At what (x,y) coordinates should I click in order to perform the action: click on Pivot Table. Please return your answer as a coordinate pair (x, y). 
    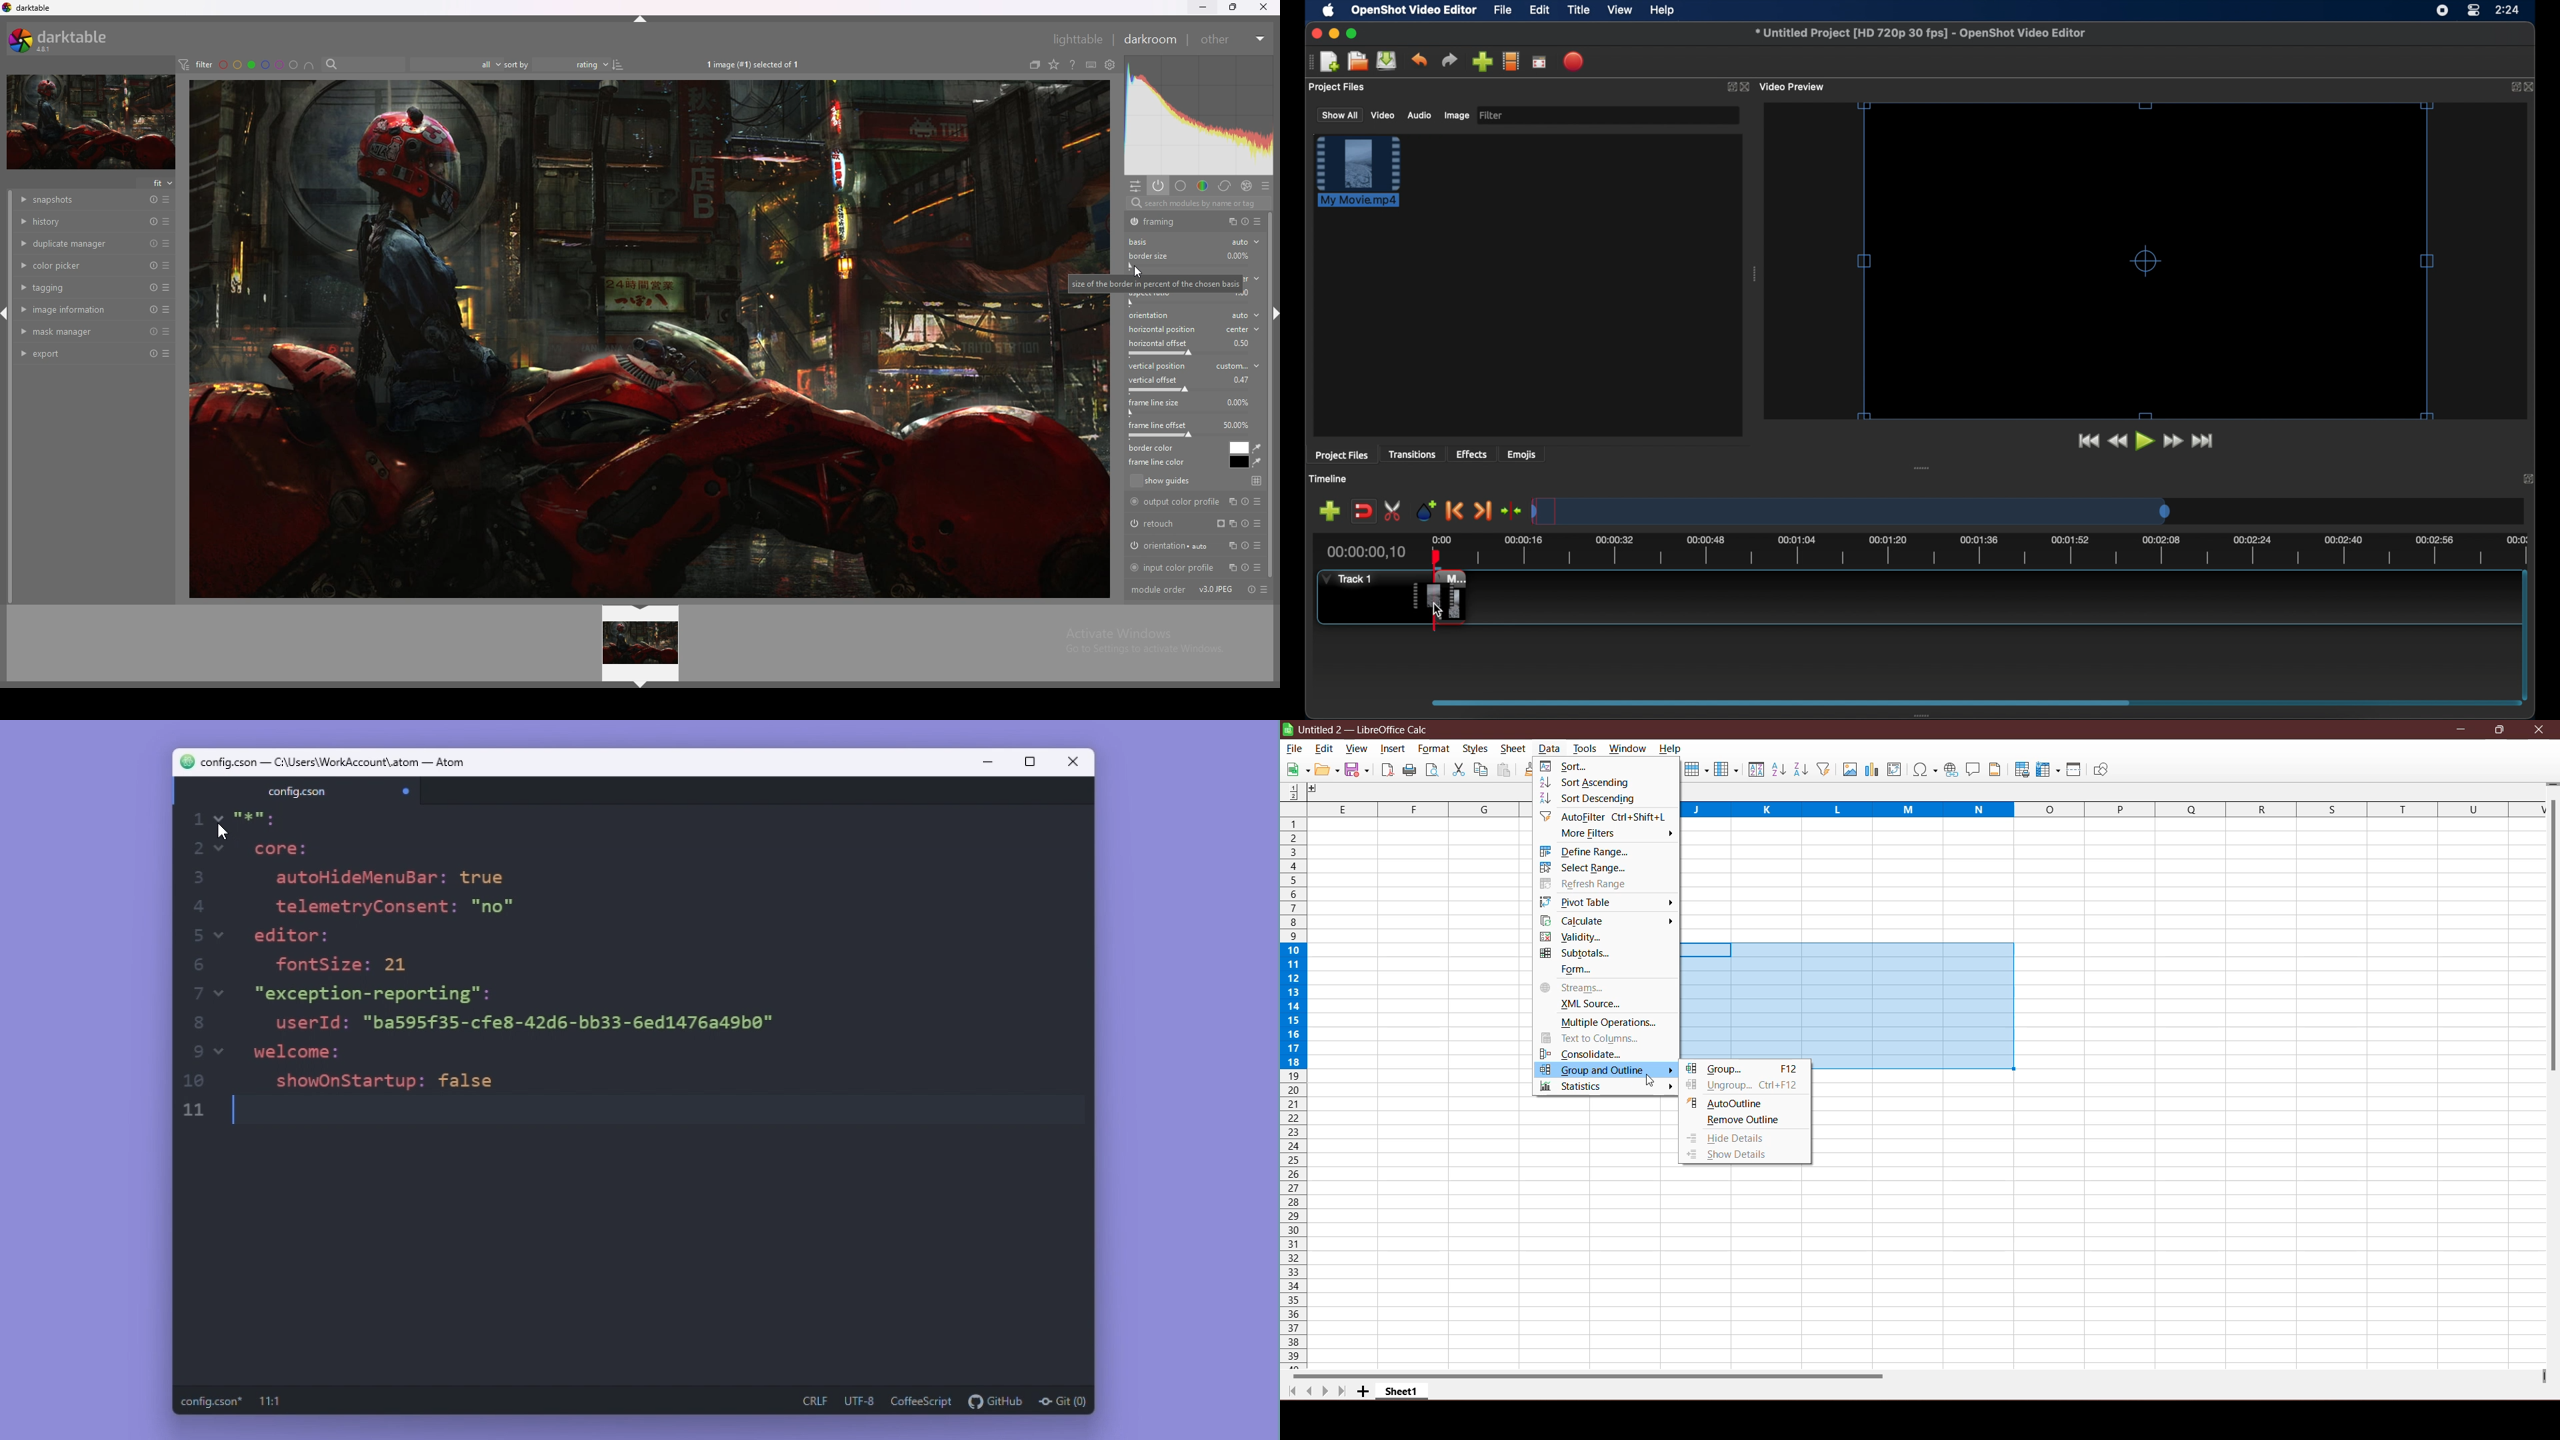
    Looking at the image, I should click on (1581, 902).